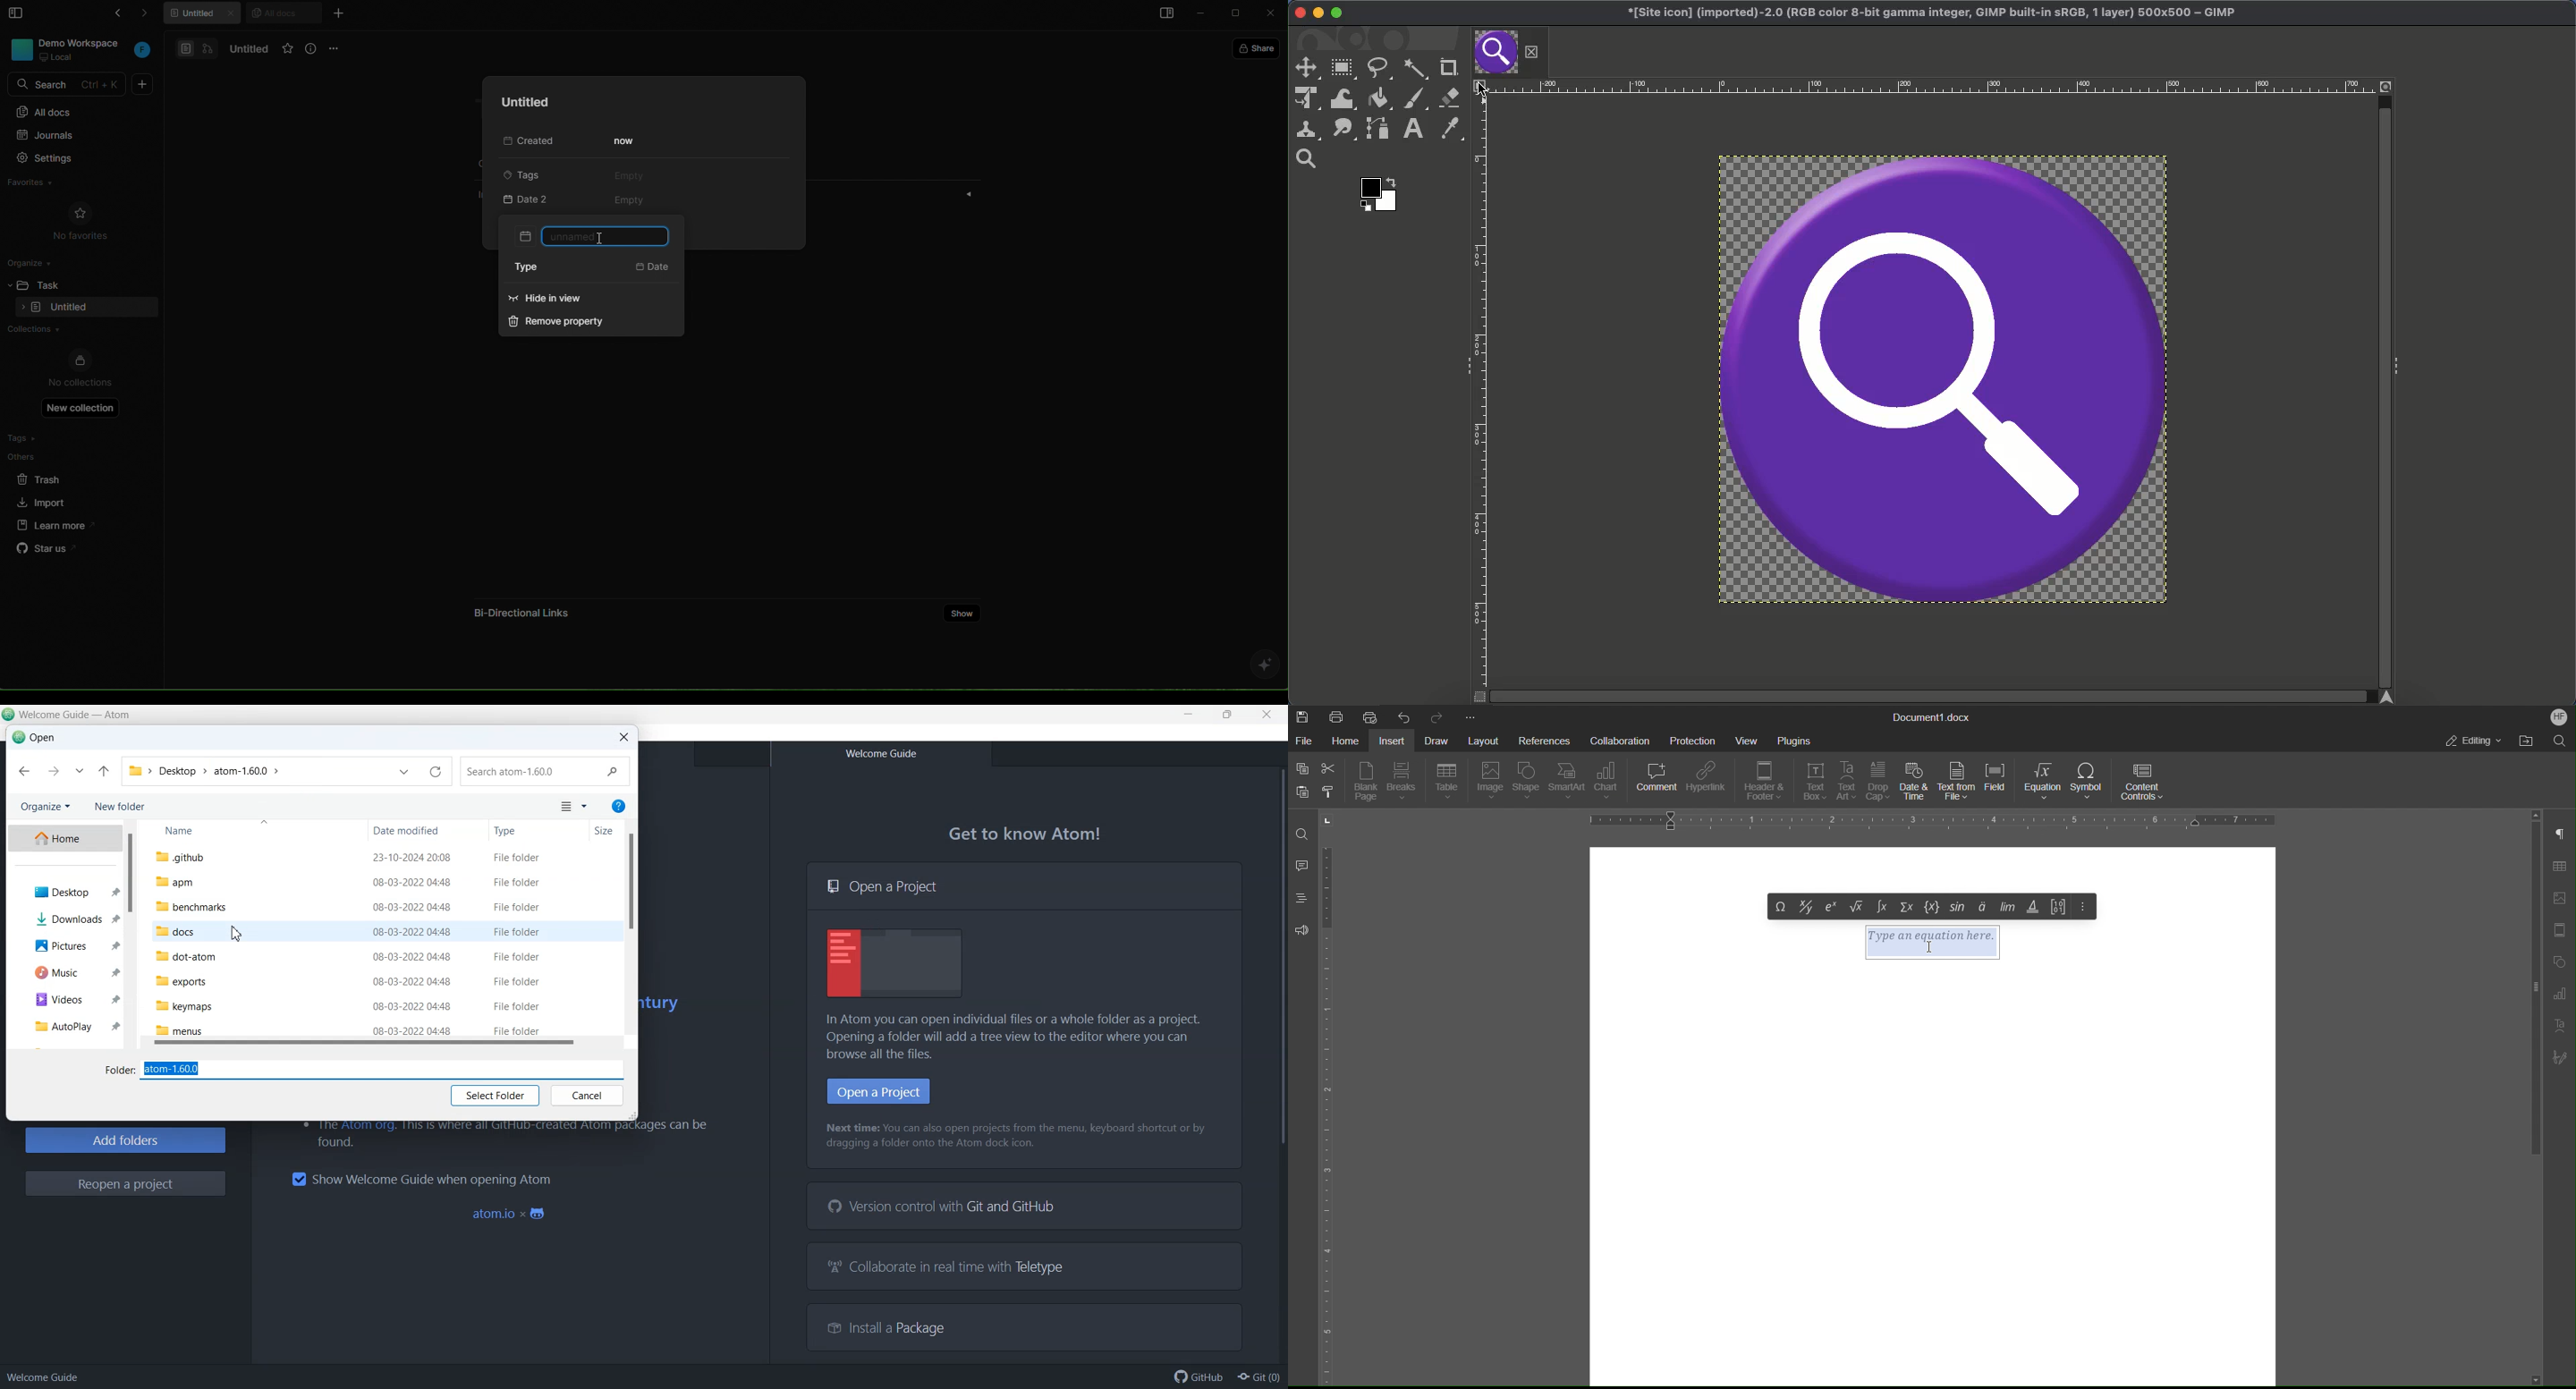 The image size is (2576, 1400). What do you see at coordinates (83, 42) in the screenshot?
I see `DEMO WORKSPACE` at bounding box center [83, 42].